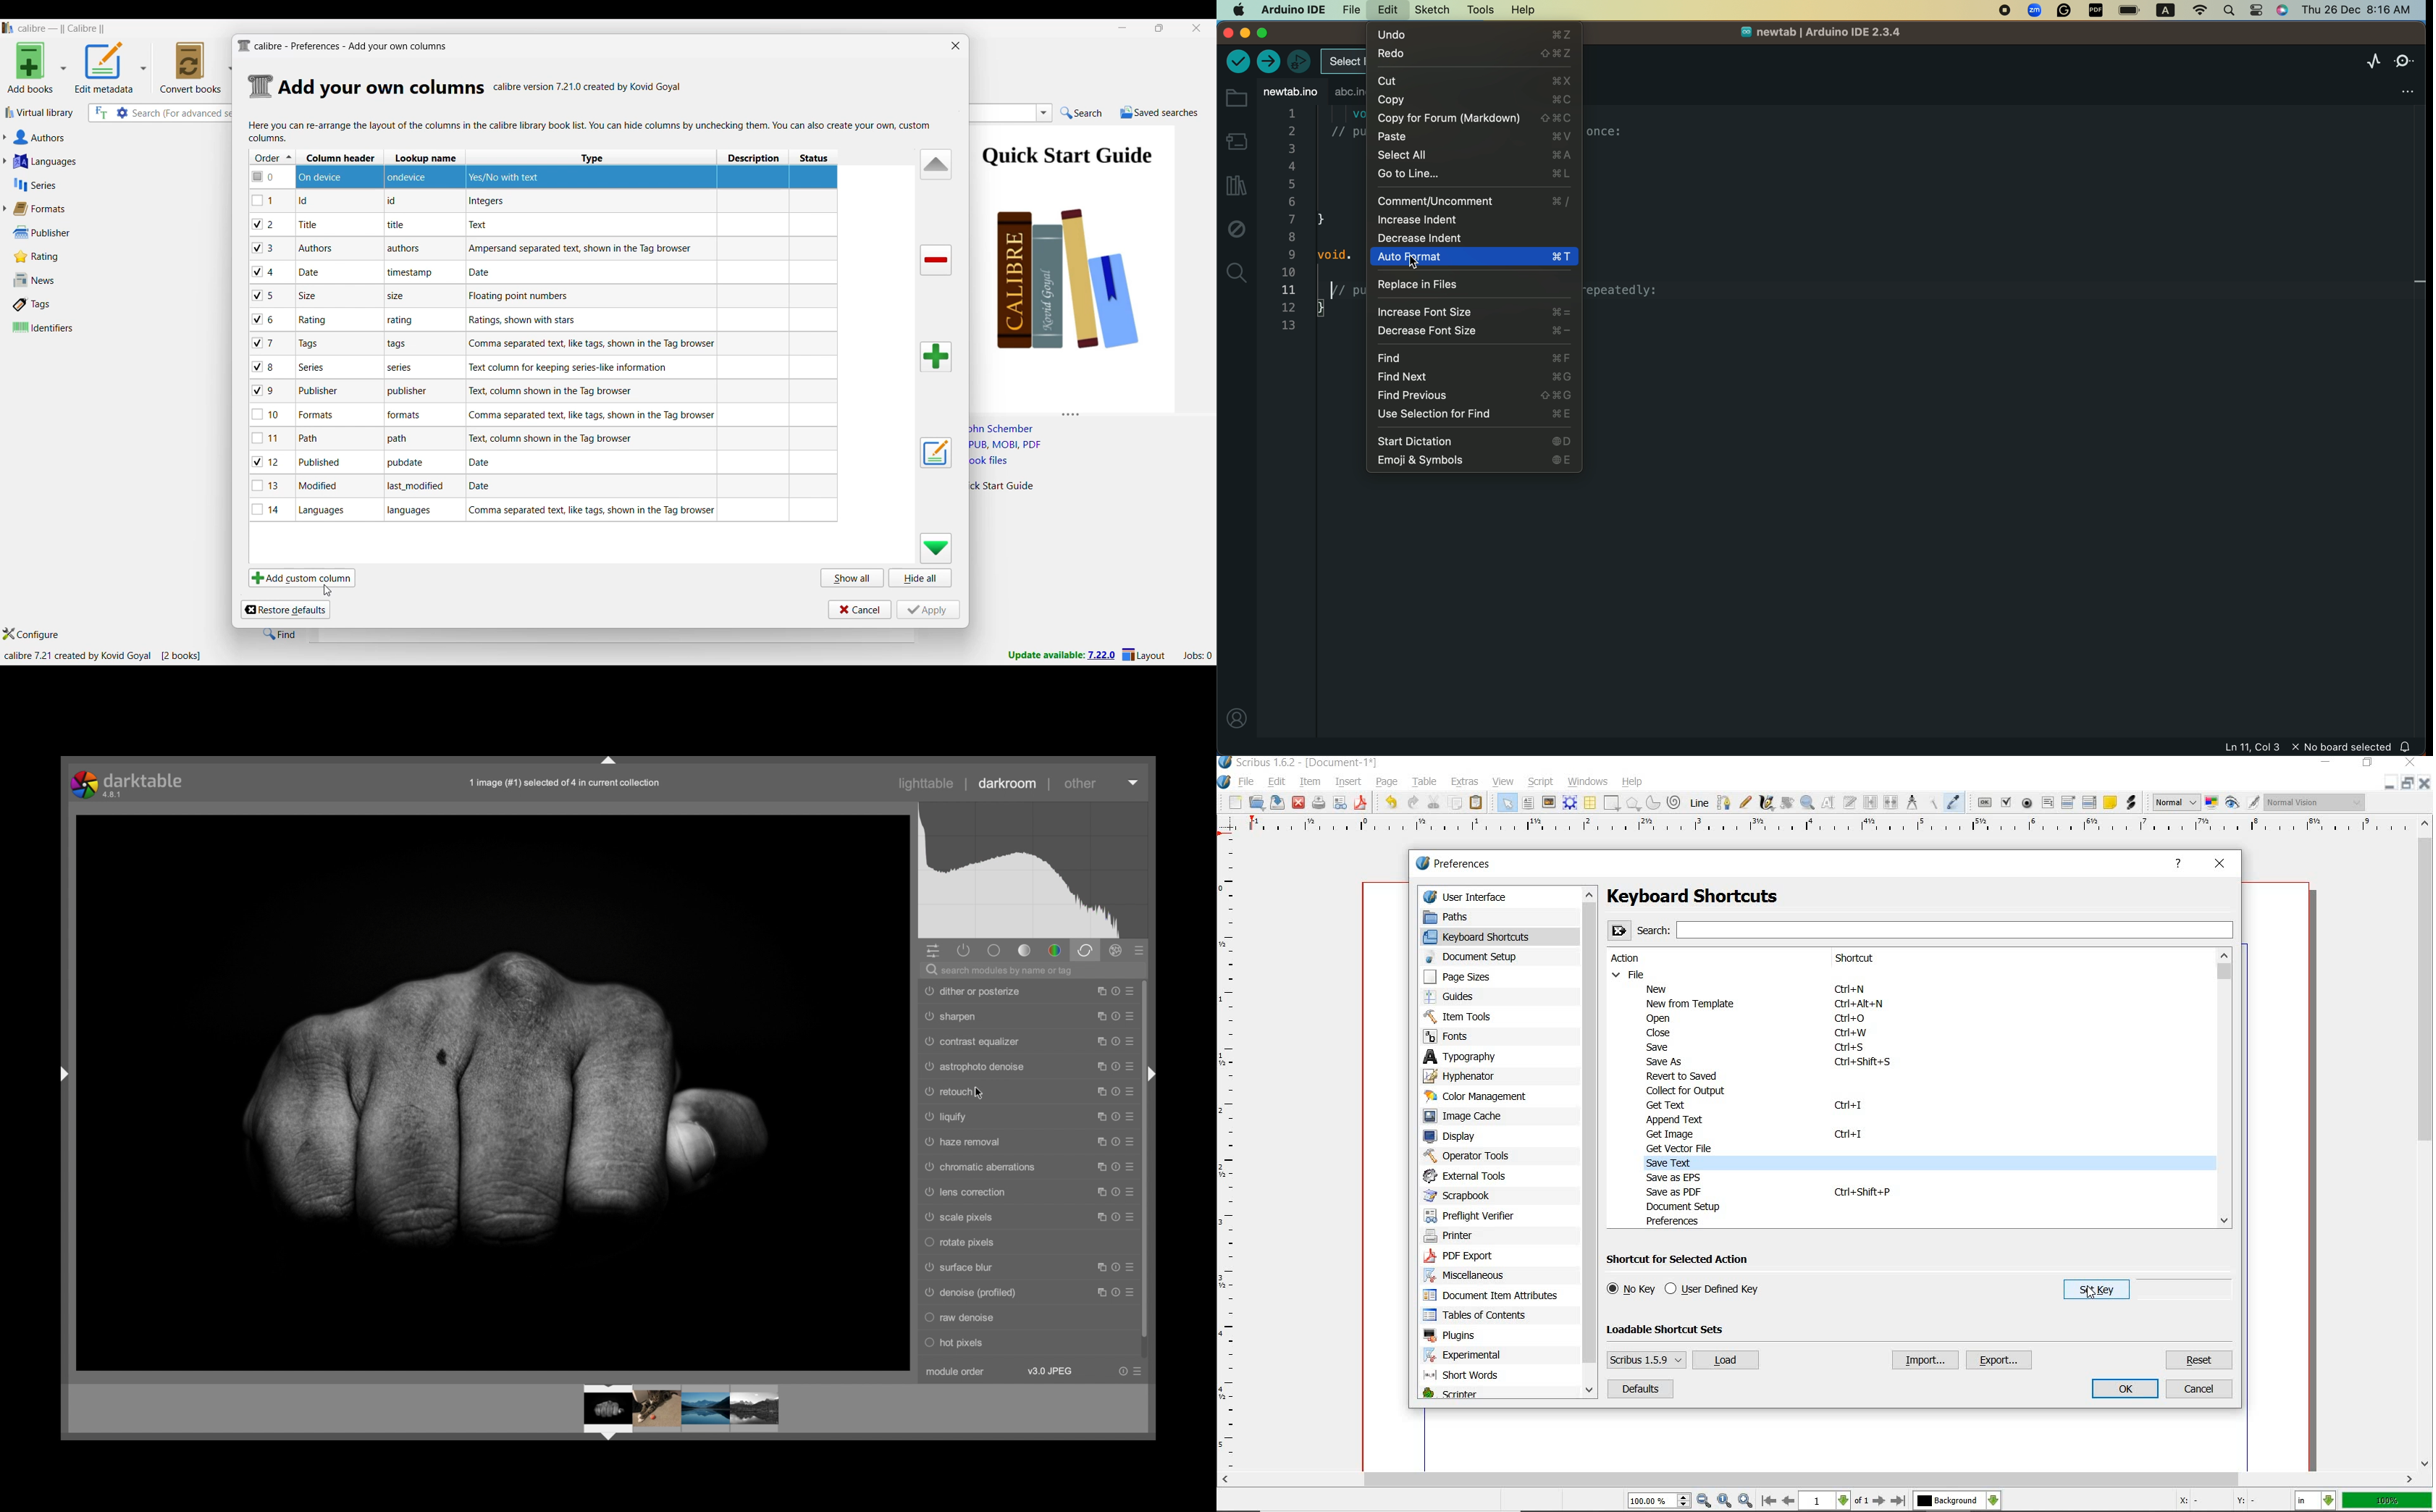  What do you see at coordinates (1865, 1062) in the screenshot?
I see `Ctrl + Shift + S` at bounding box center [1865, 1062].